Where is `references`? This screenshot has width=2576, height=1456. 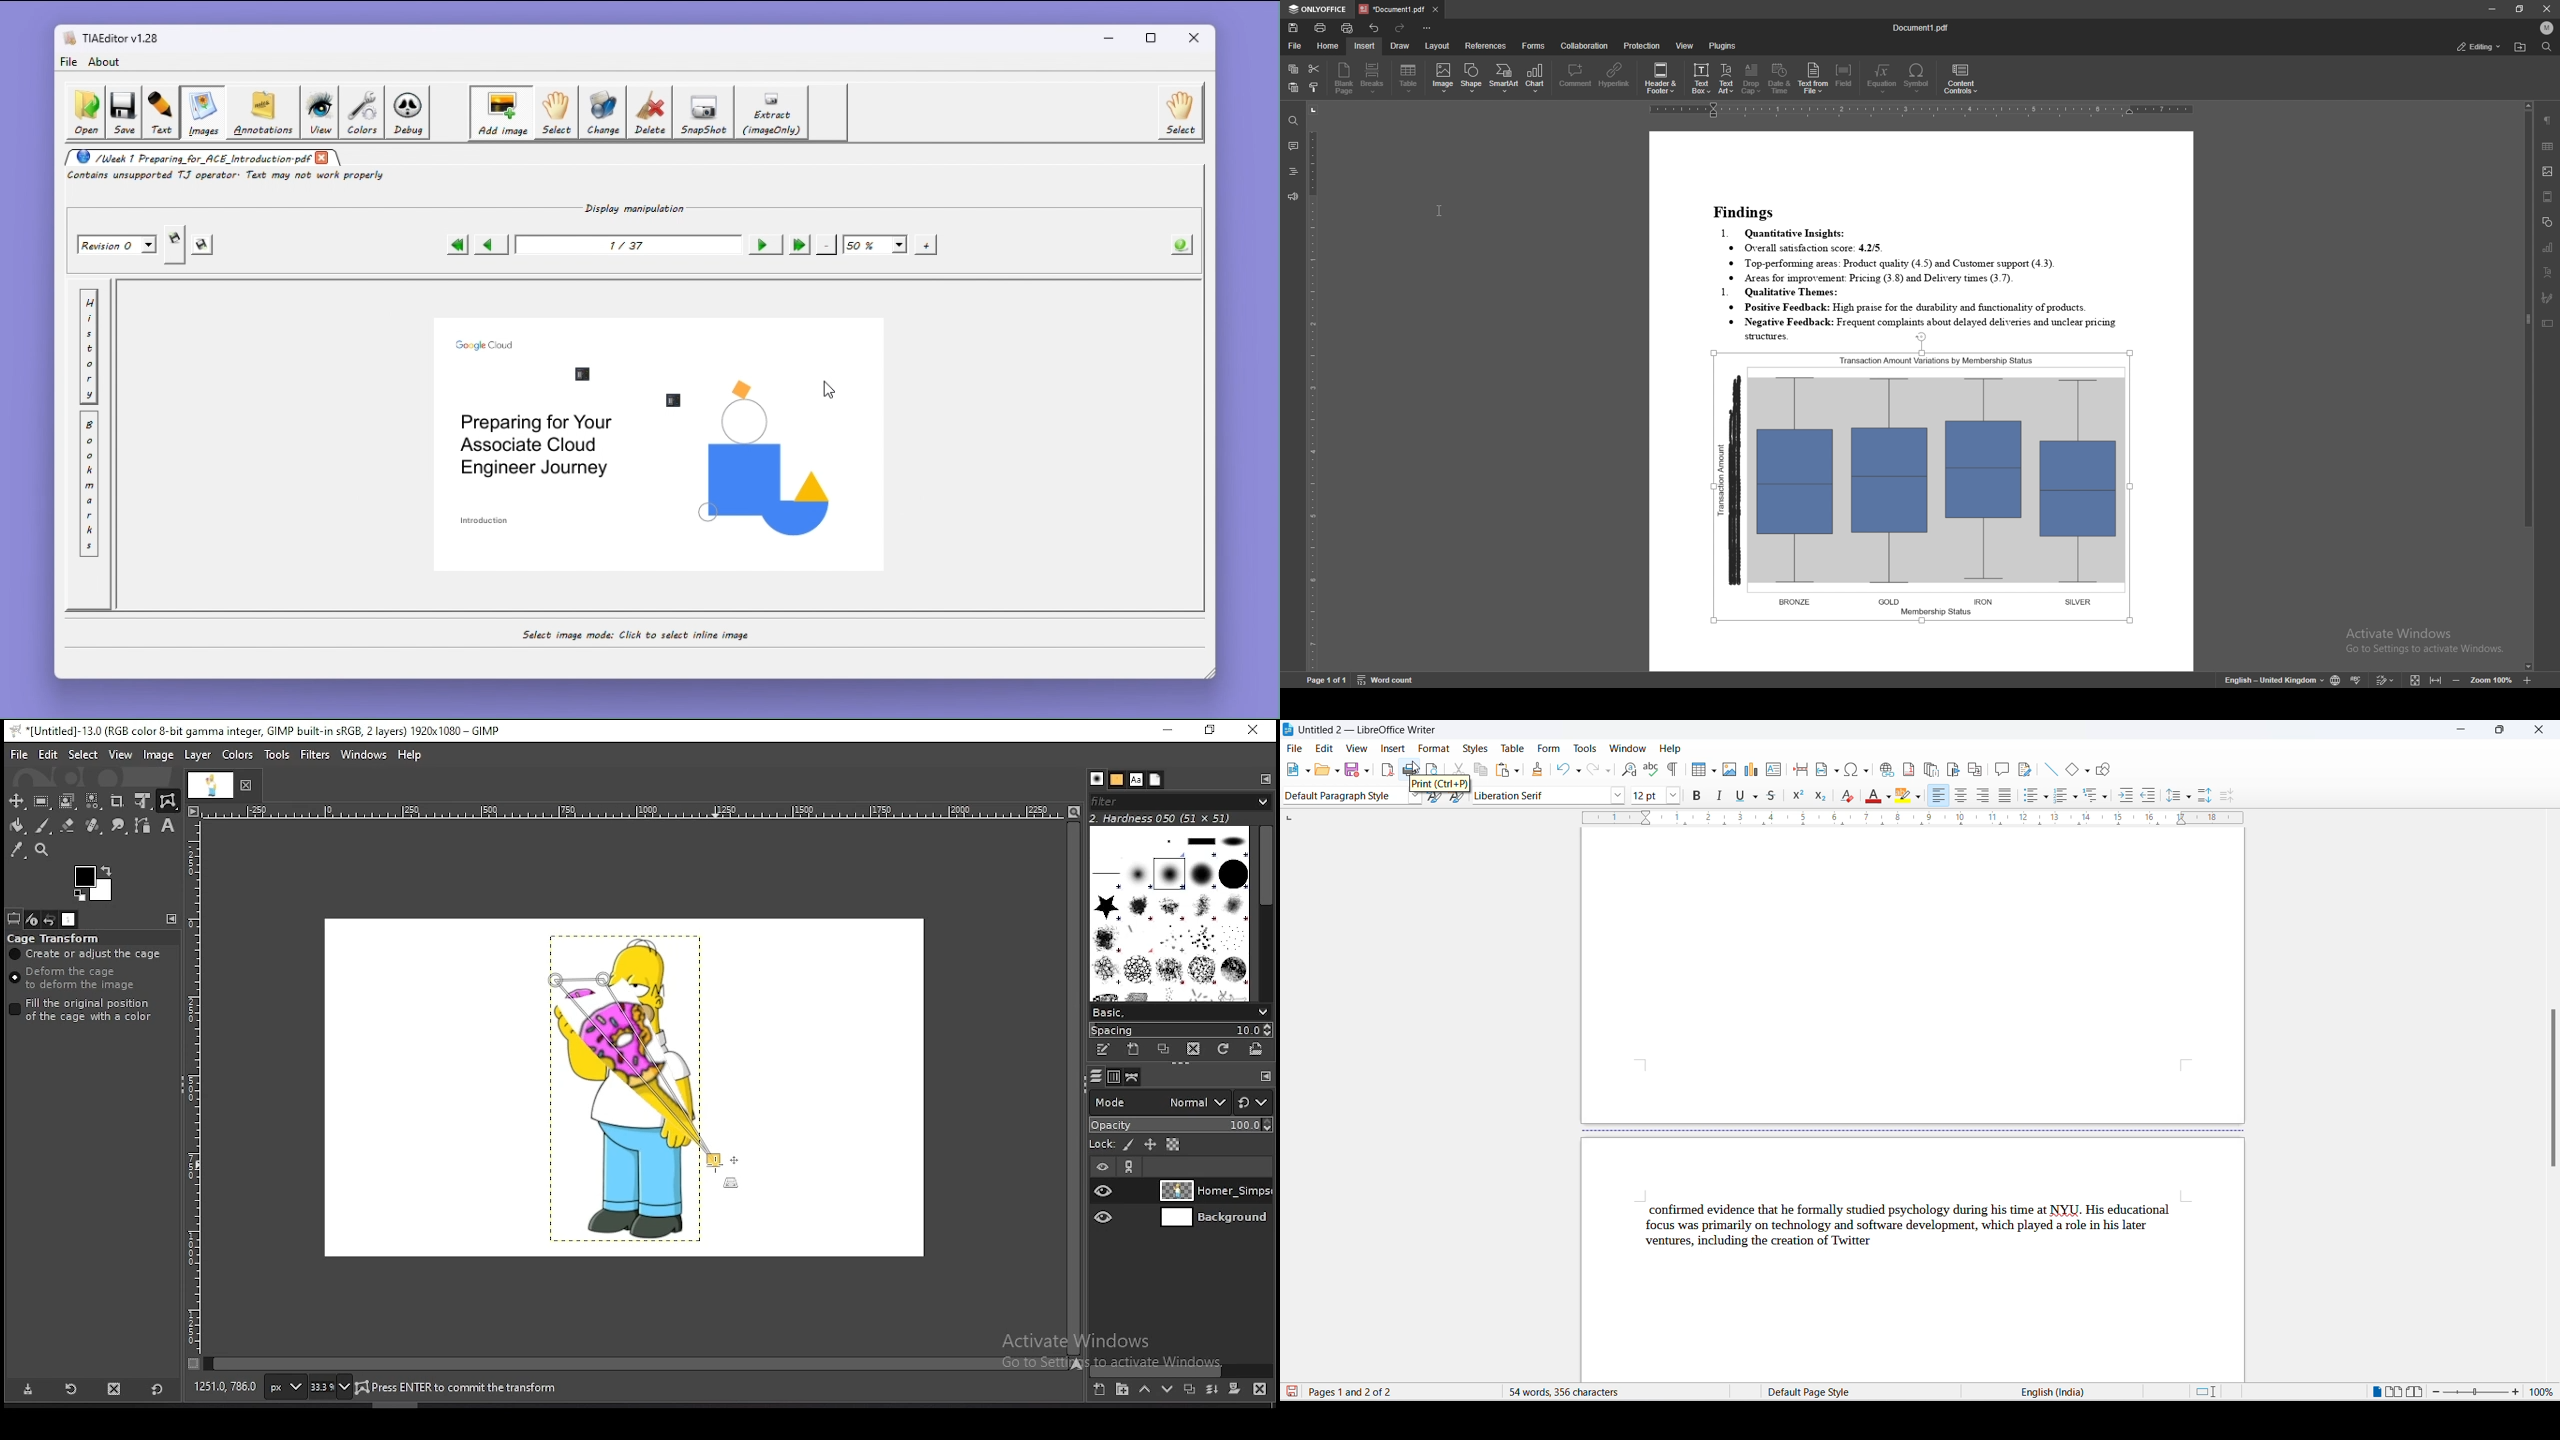
references is located at coordinates (1486, 46).